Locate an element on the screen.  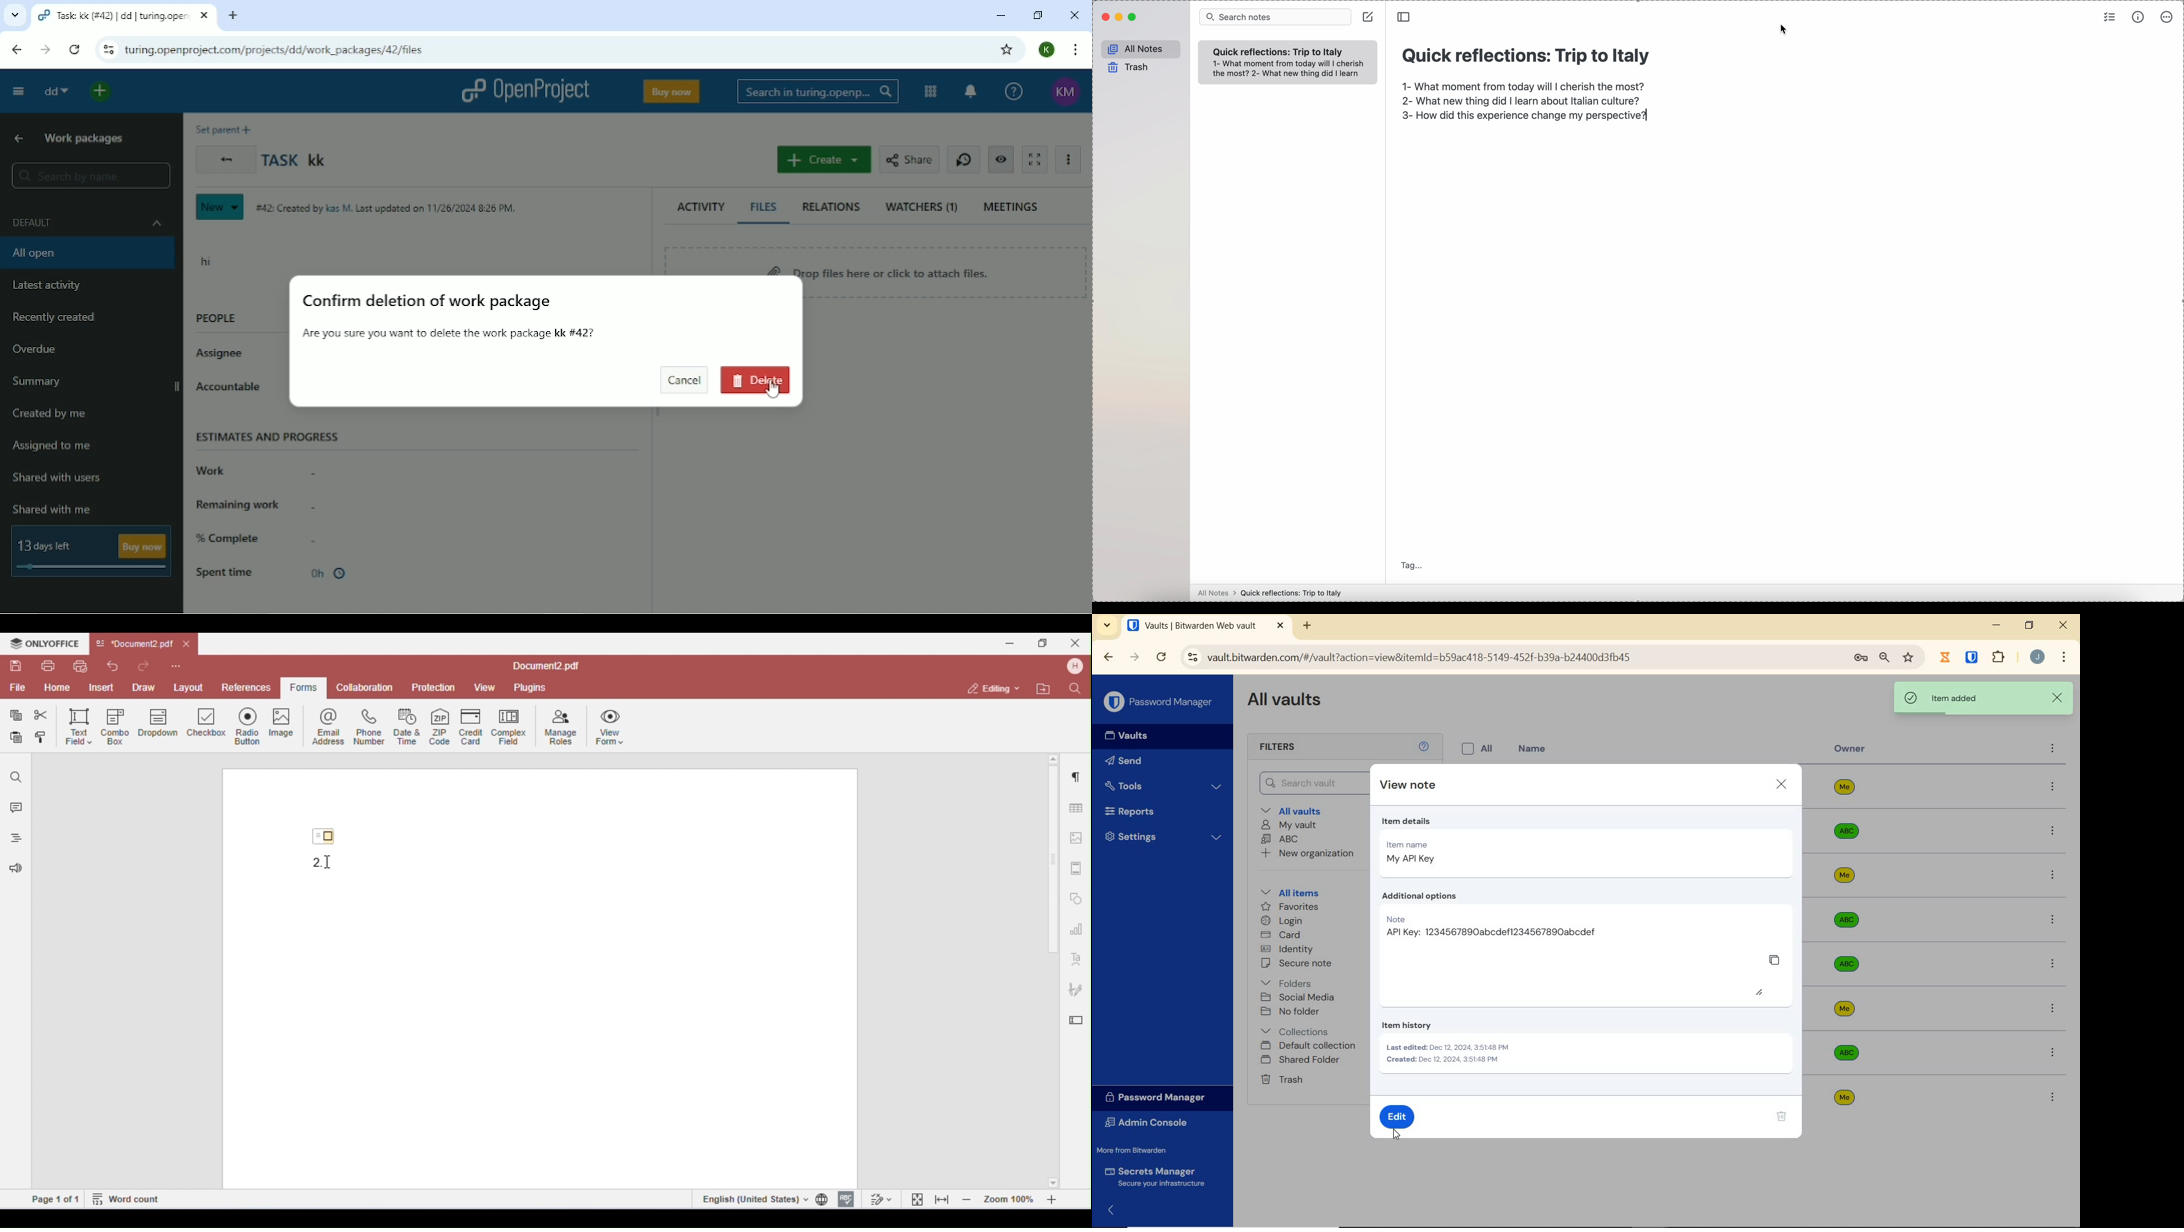
Cancel is located at coordinates (683, 380).